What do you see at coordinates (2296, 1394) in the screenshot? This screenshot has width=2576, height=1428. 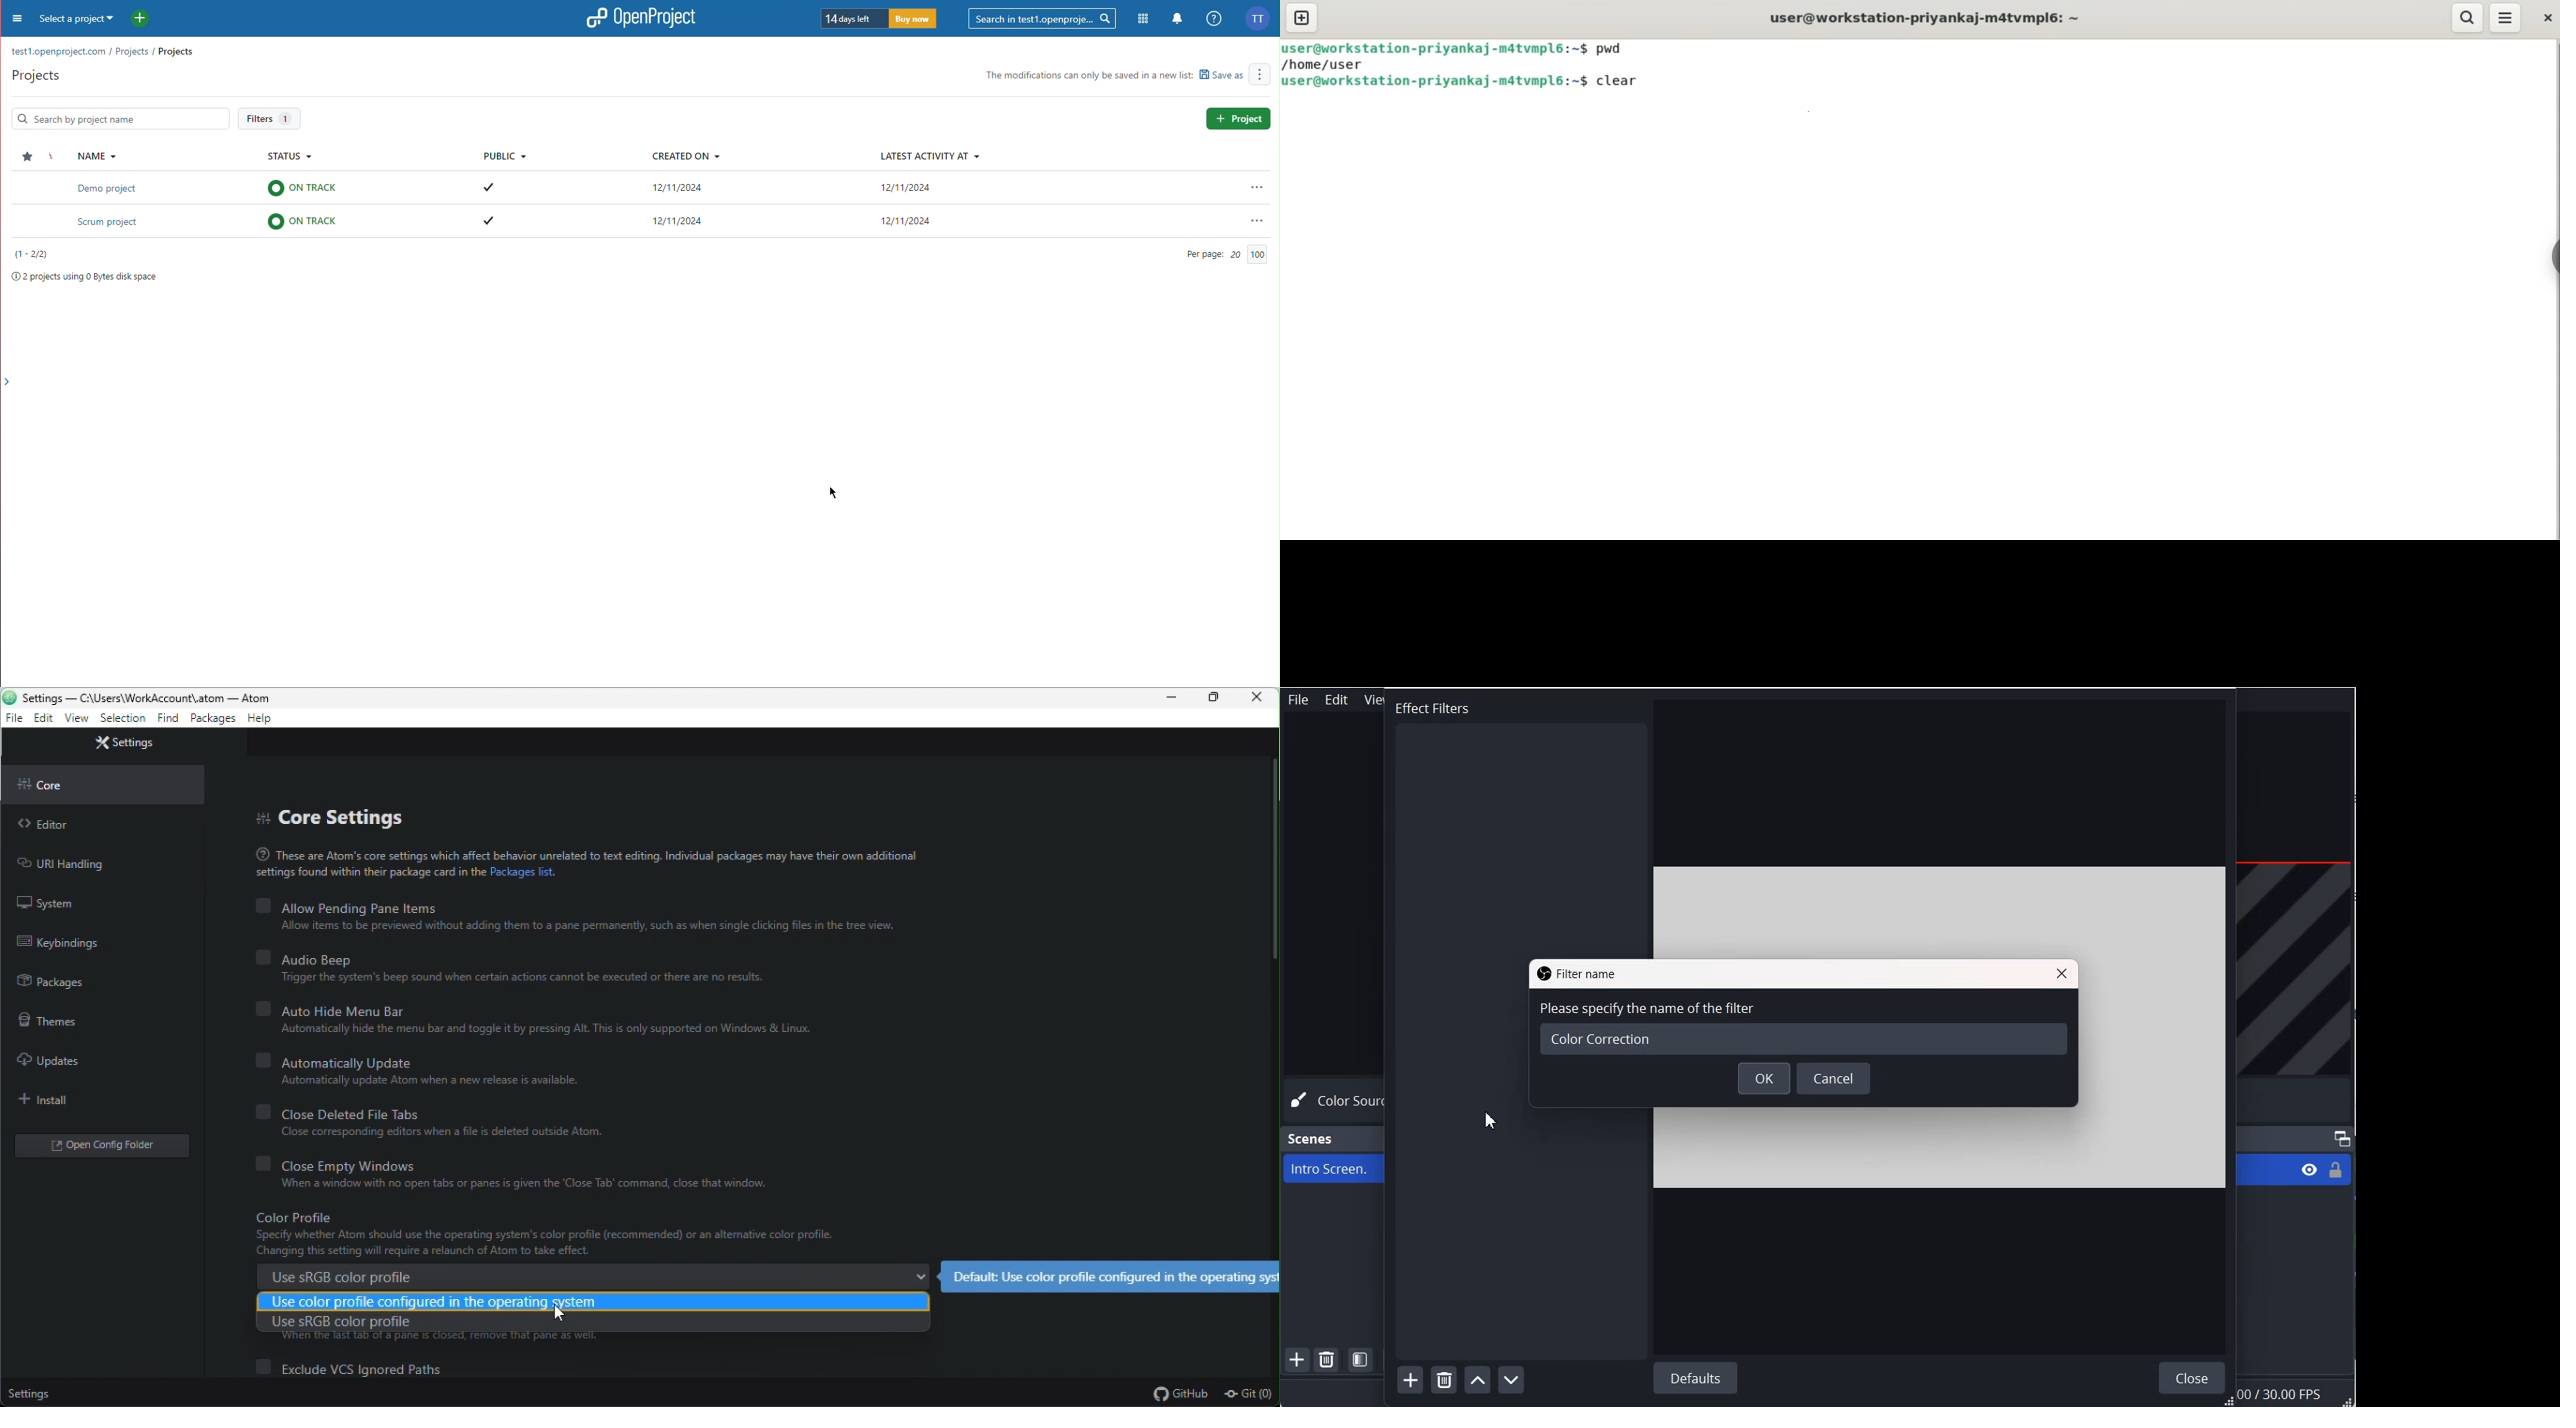 I see `Information Display` at bounding box center [2296, 1394].